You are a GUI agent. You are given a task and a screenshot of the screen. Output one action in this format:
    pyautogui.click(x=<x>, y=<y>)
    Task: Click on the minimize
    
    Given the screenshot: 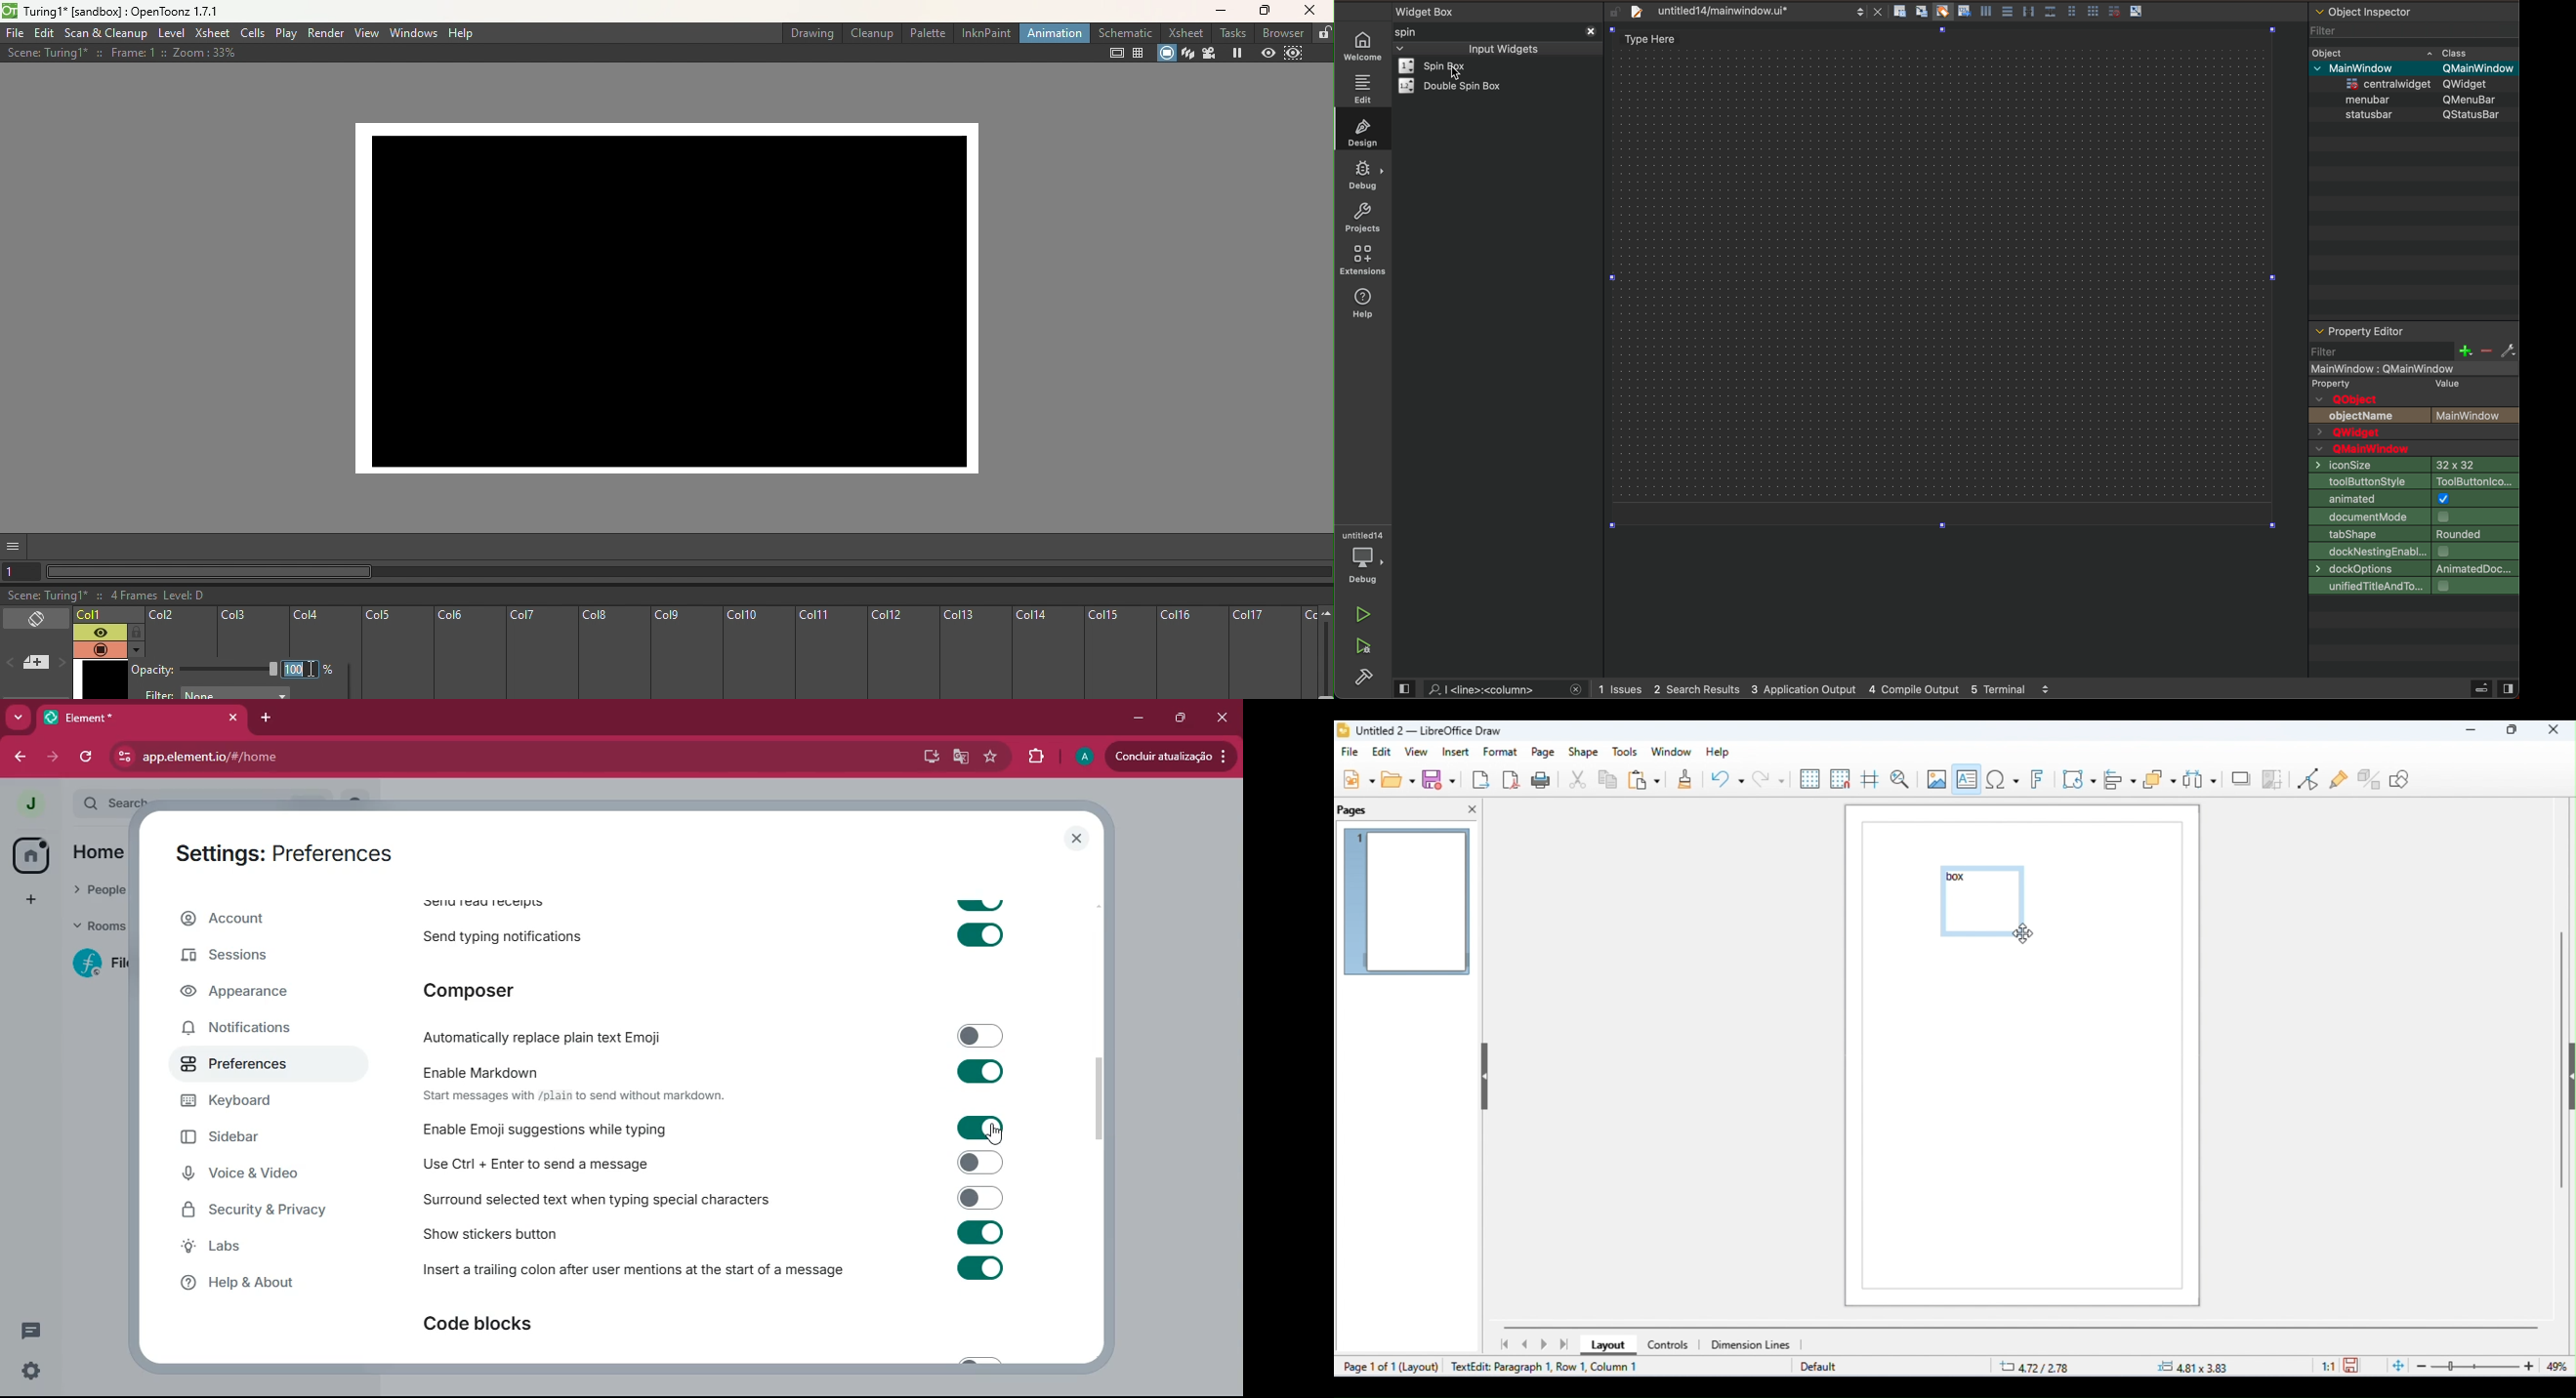 What is the action you would take?
    pyautogui.click(x=2467, y=732)
    